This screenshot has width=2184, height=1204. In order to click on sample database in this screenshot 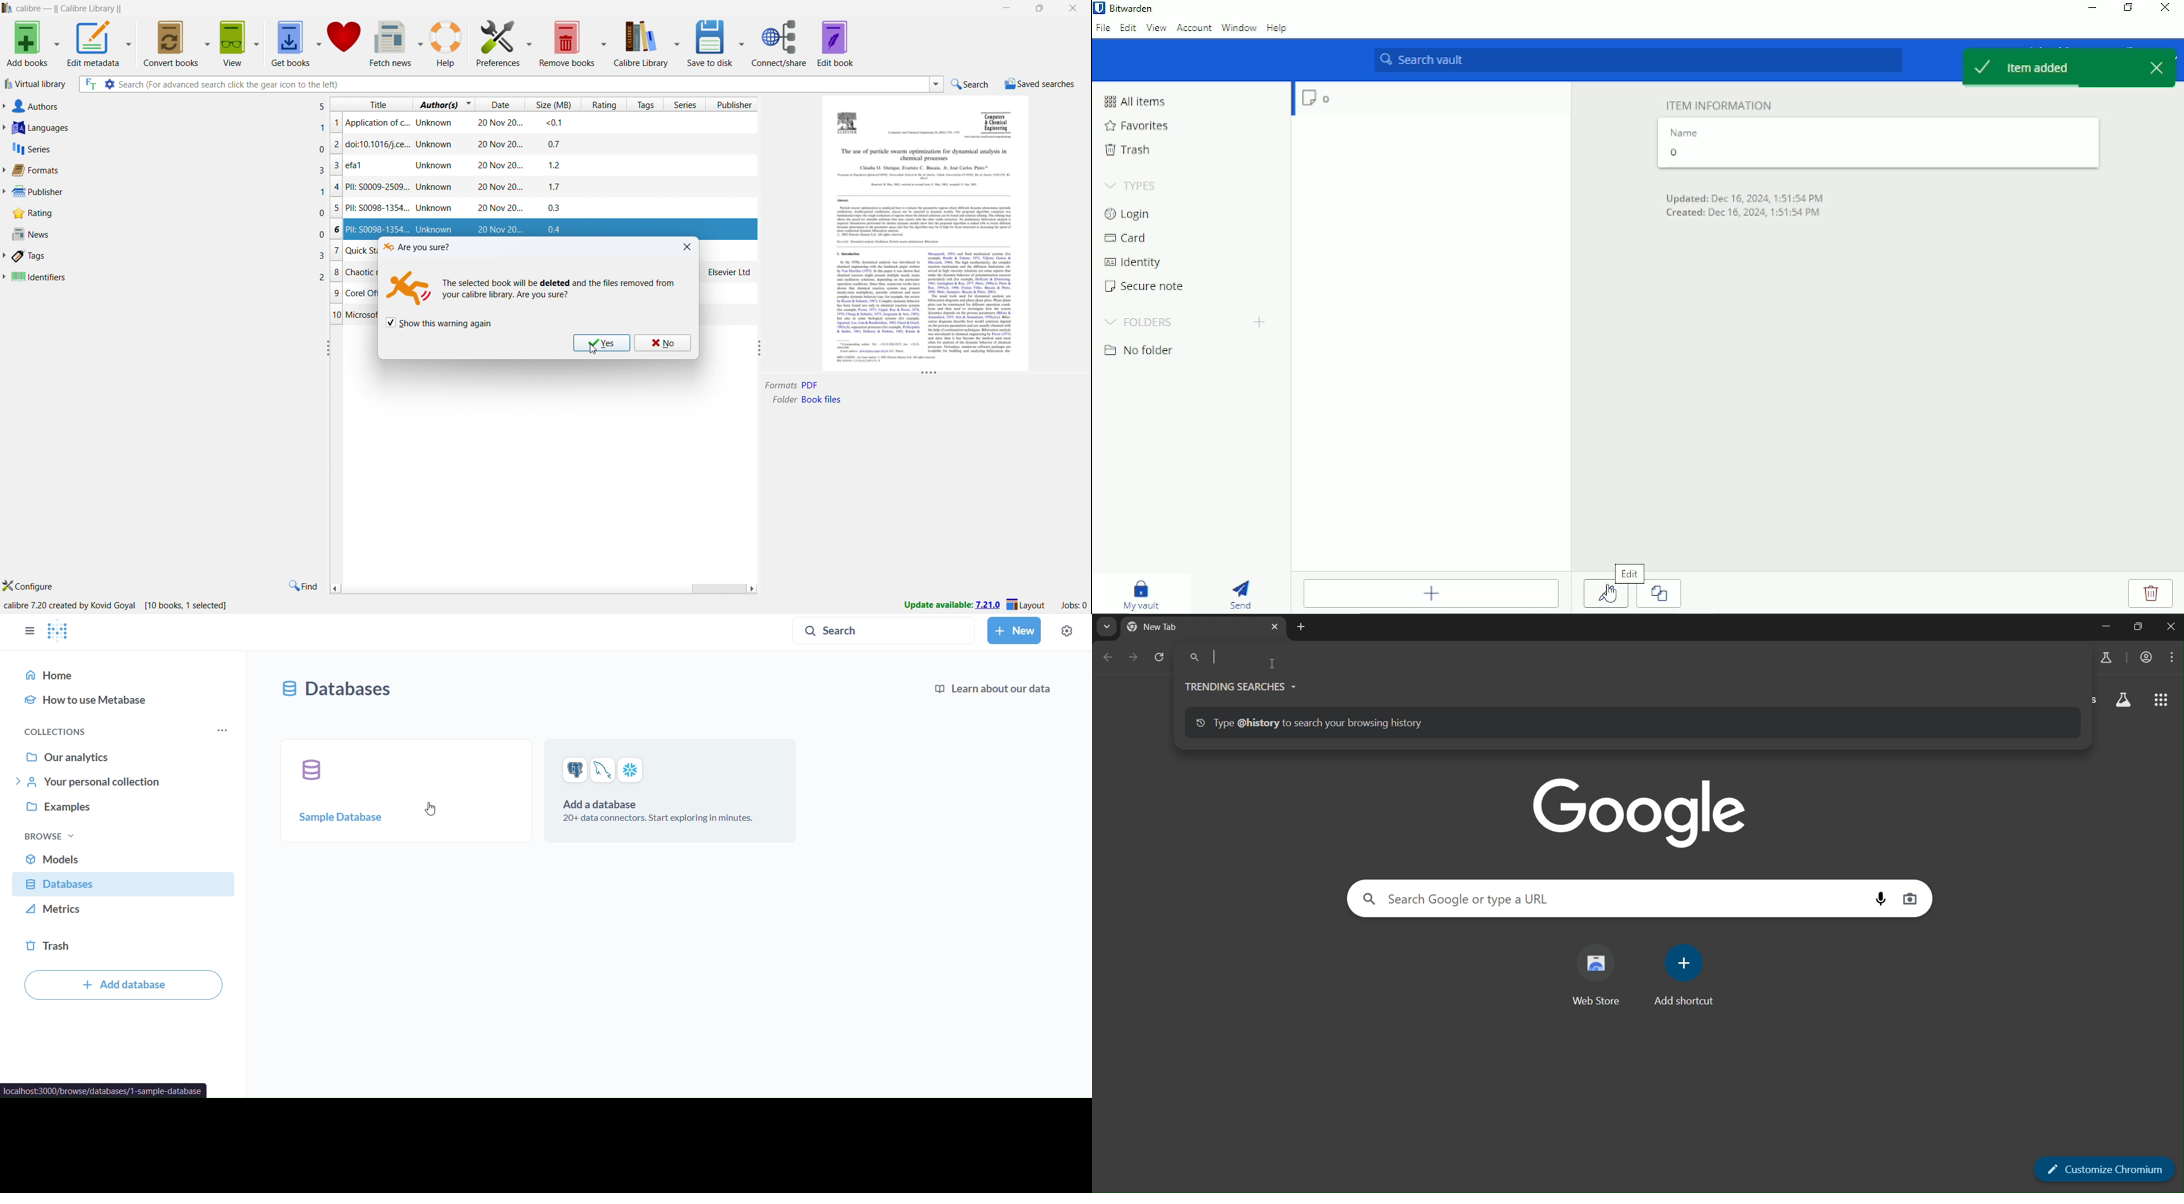, I will do `click(406, 789)`.